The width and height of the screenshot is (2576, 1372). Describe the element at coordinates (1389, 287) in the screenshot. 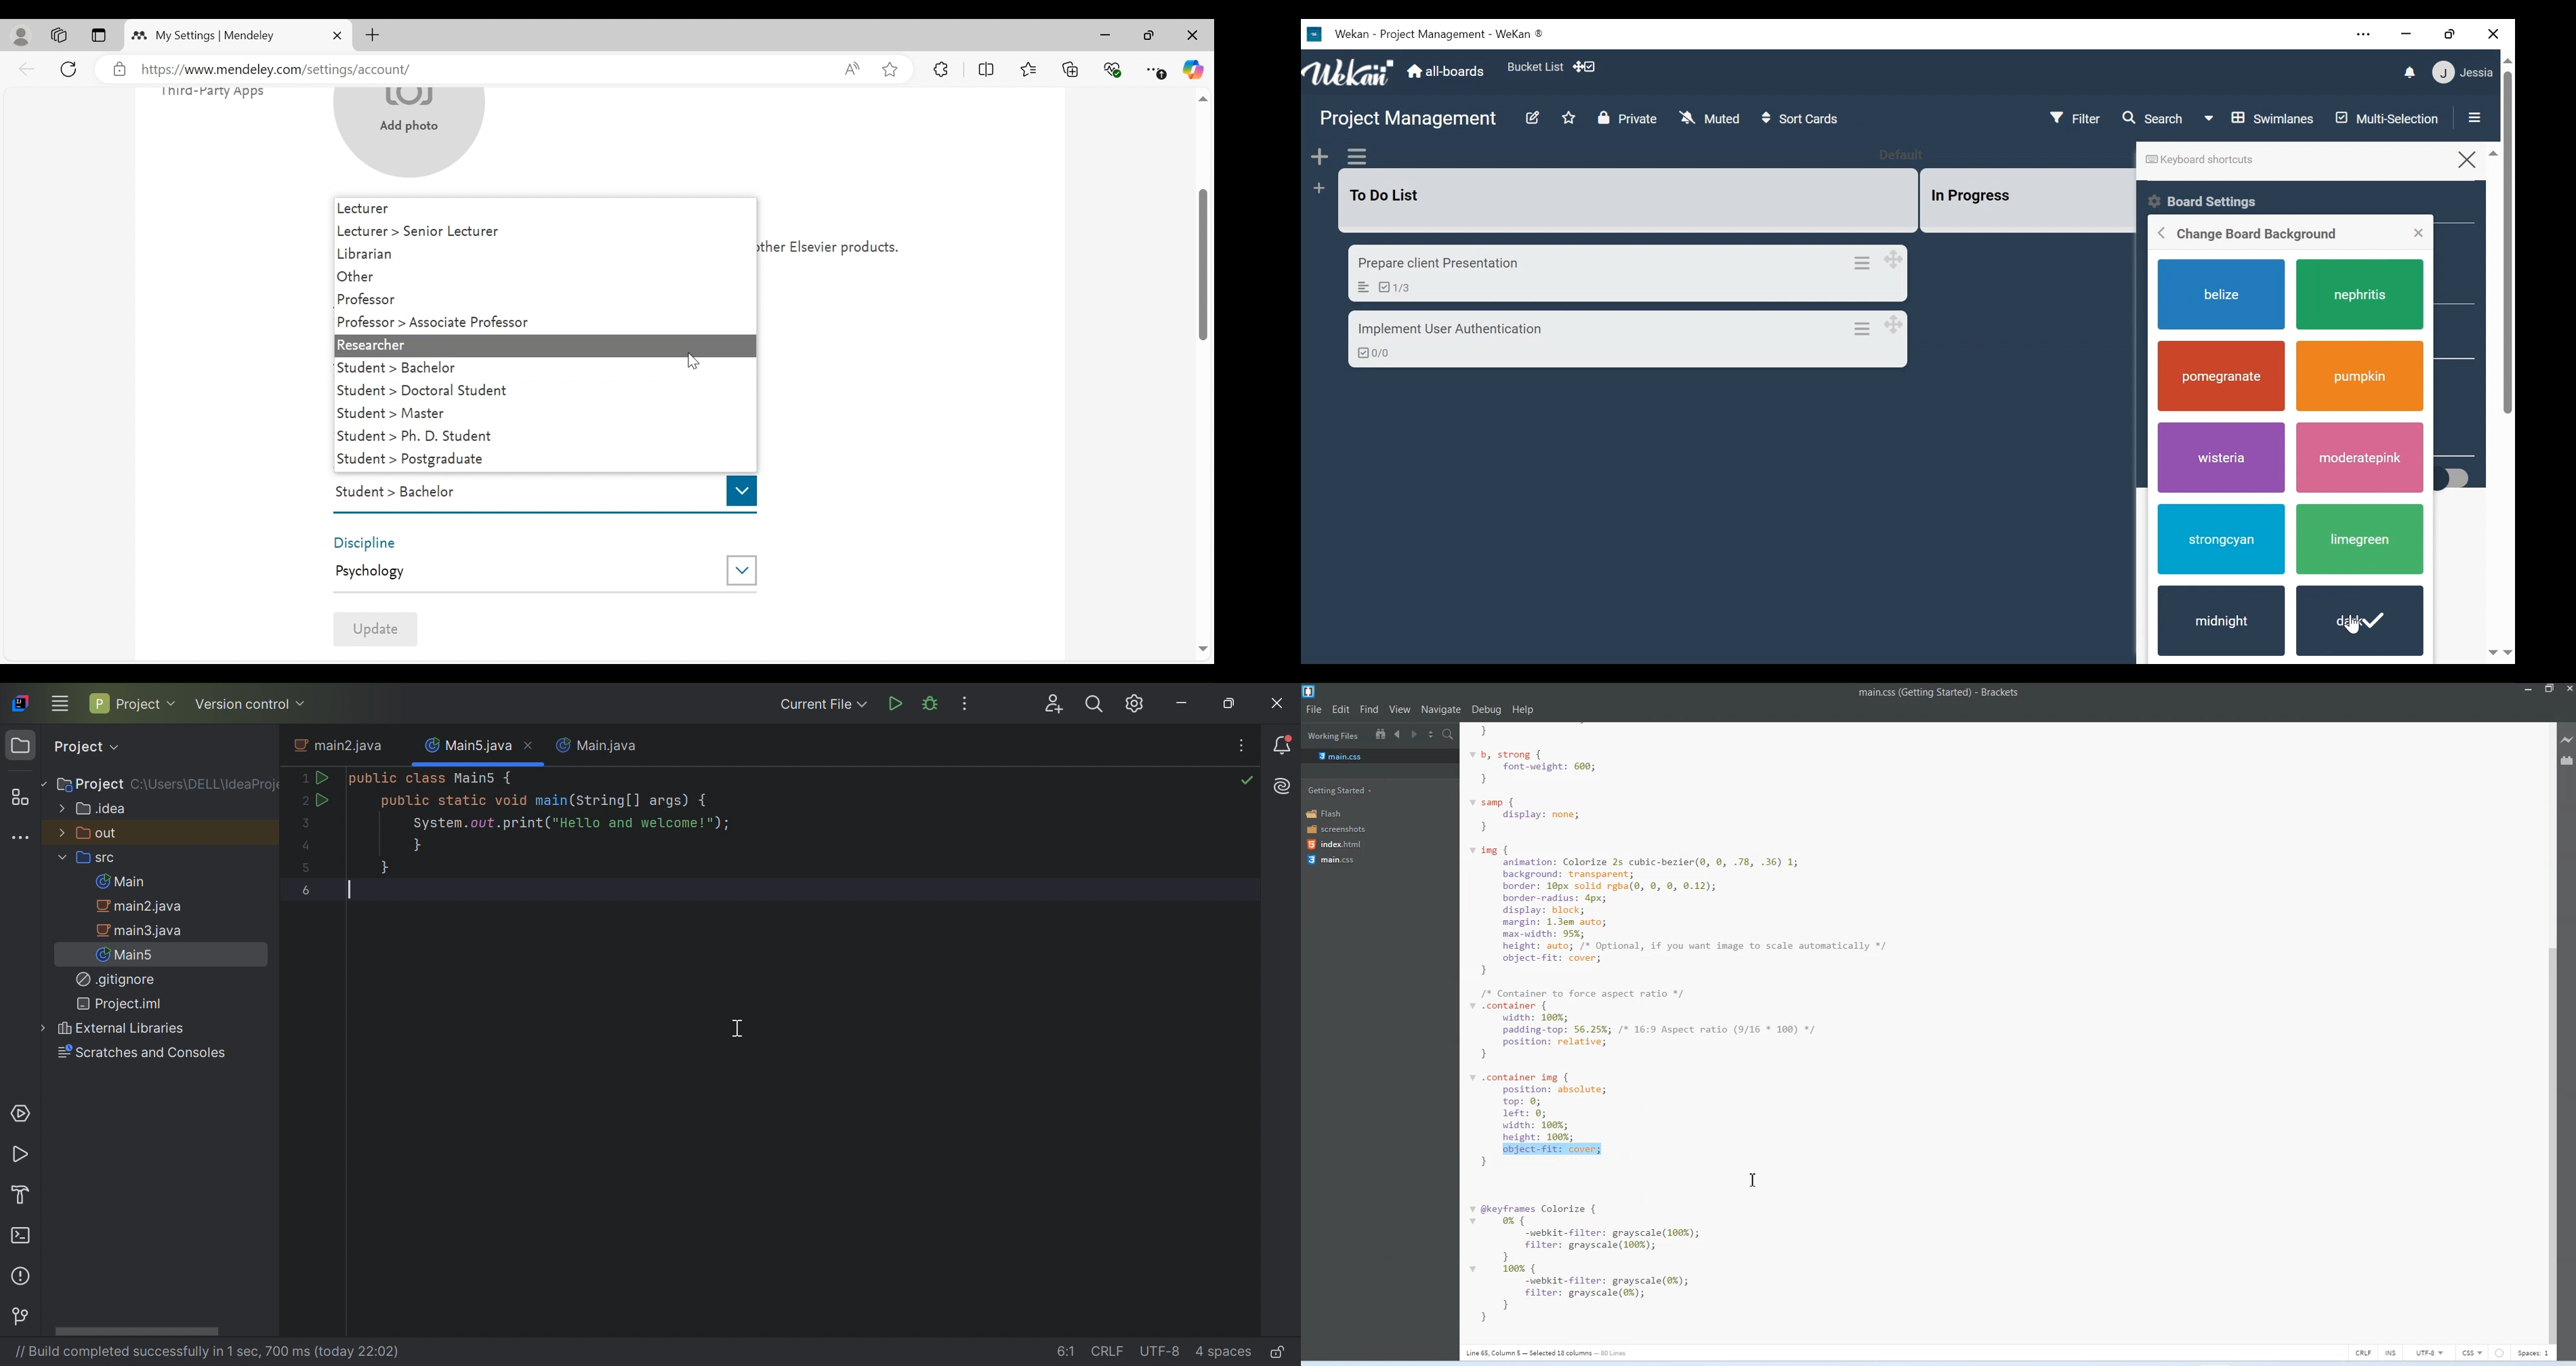

I see `Checklist` at that location.